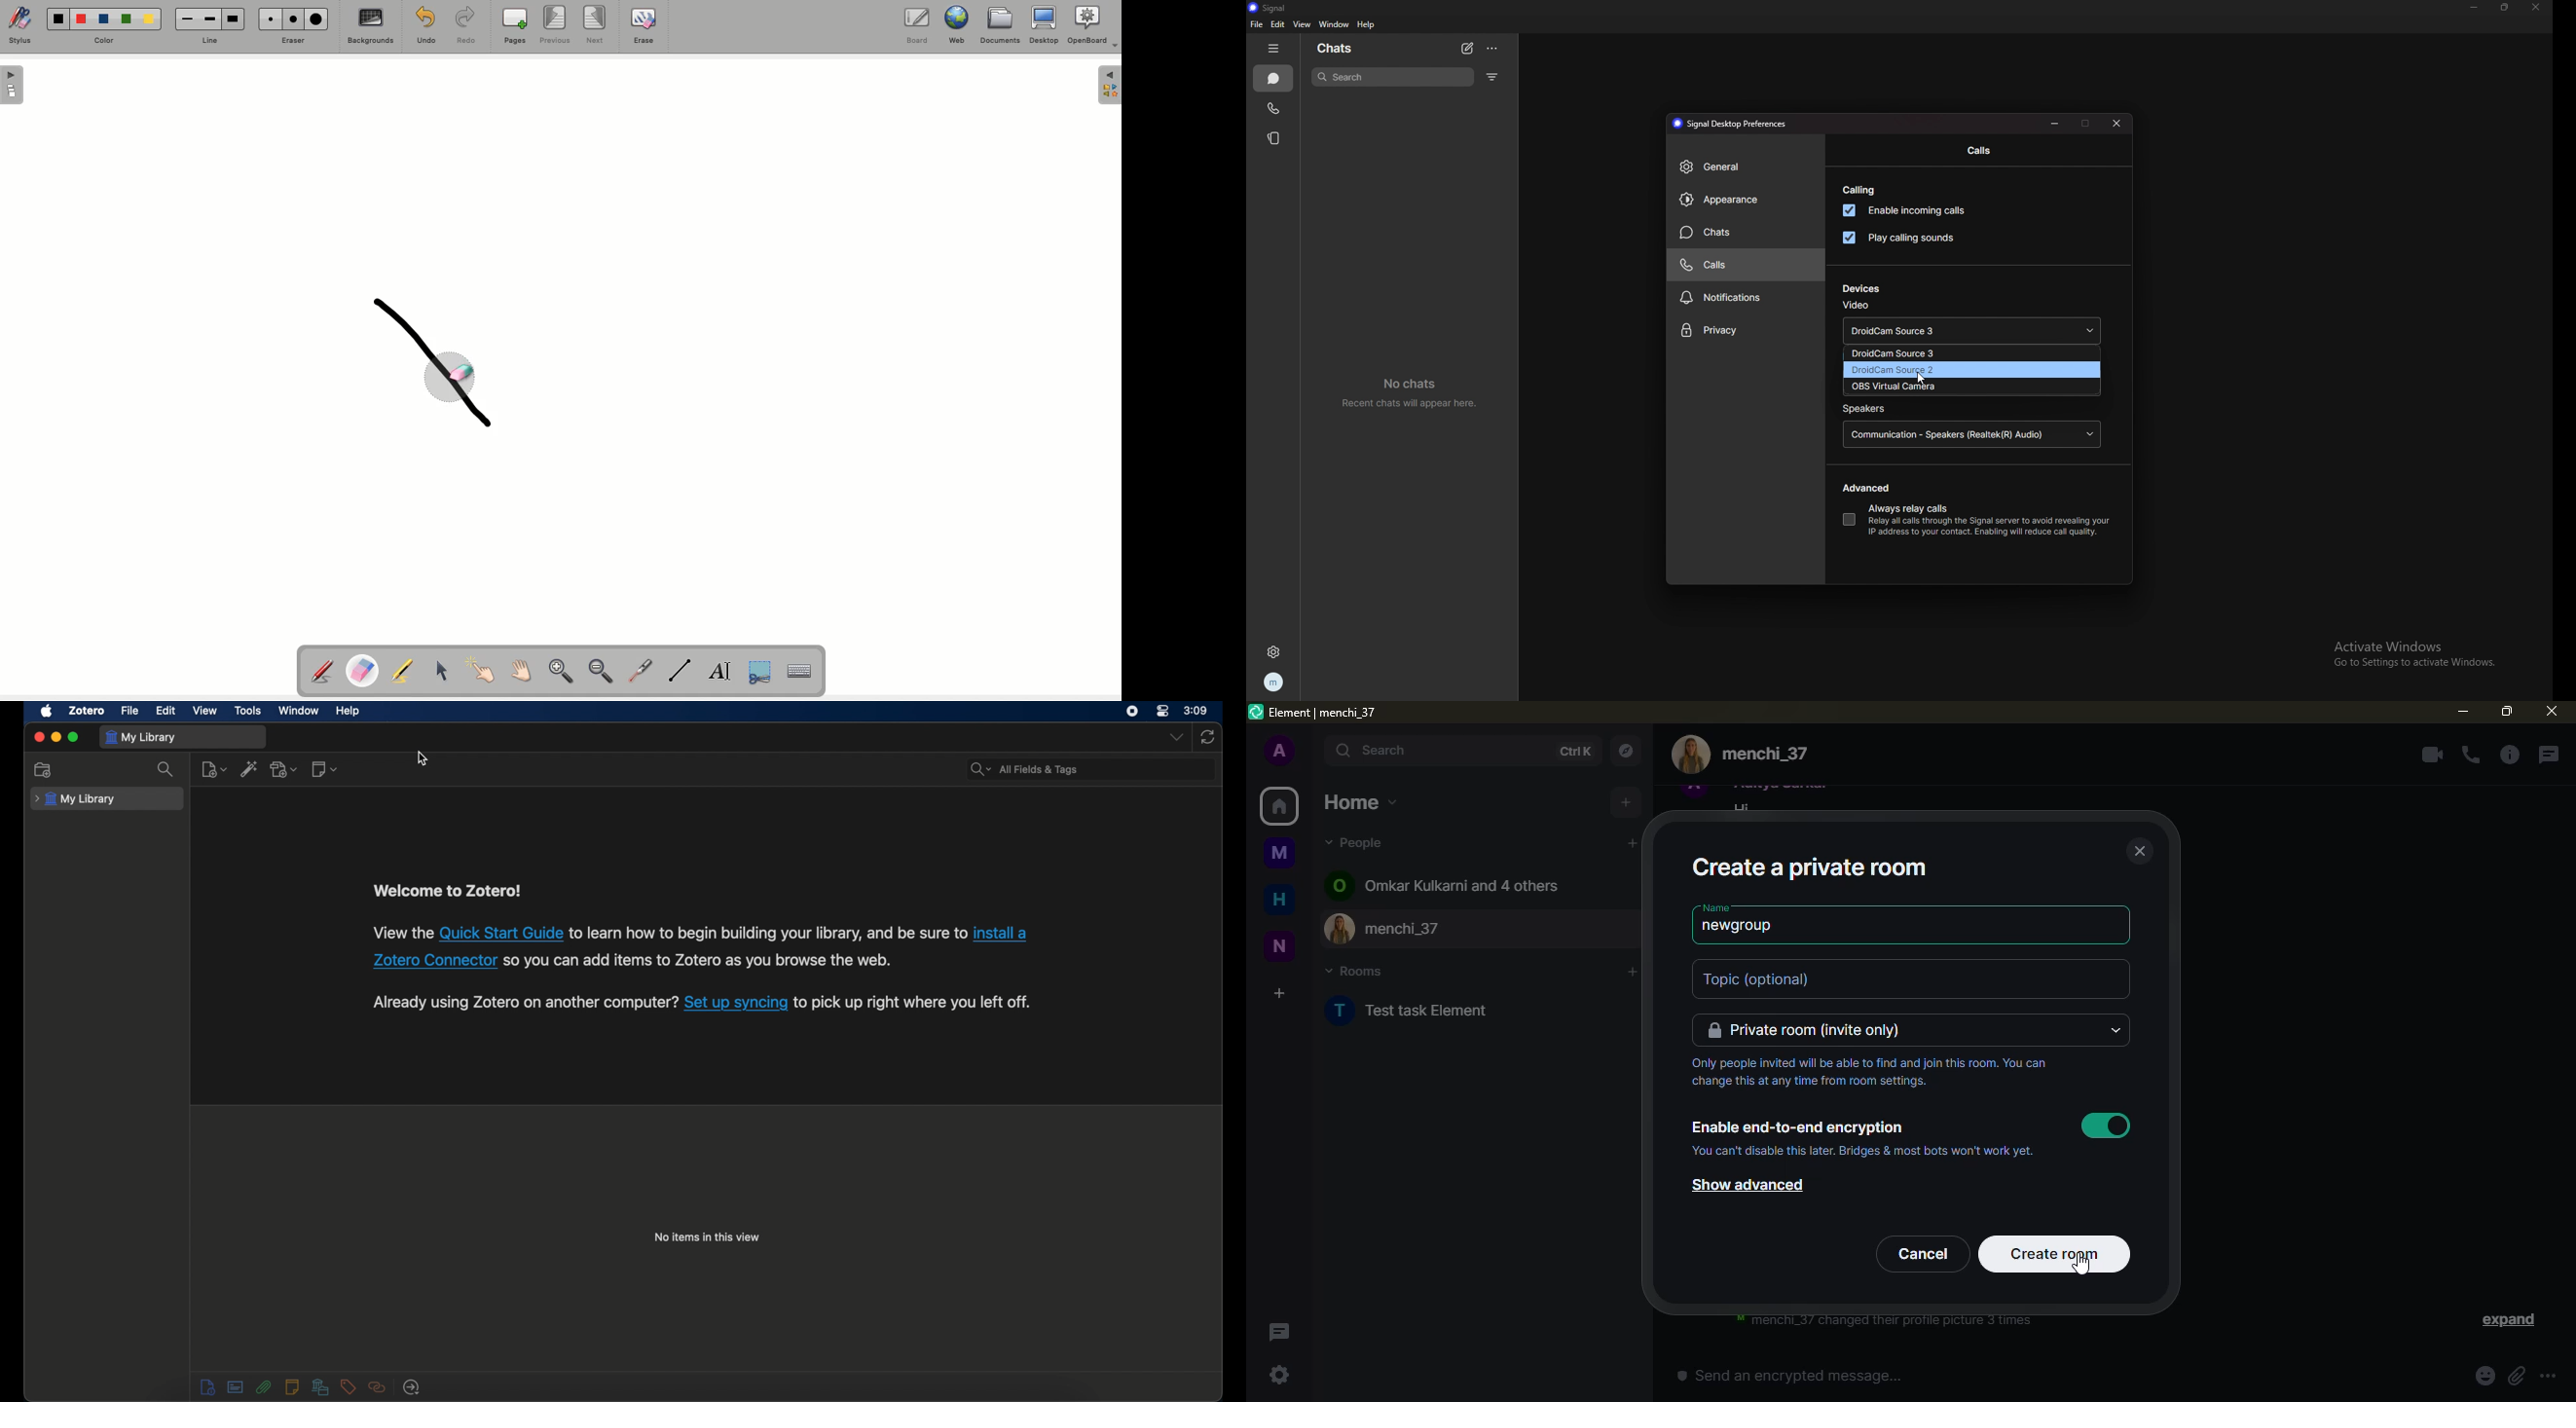 This screenshot has height=1428, width=2576. Describe the element at coordinates (264, 1386) in the screenshot. I see `attachments` at that location.